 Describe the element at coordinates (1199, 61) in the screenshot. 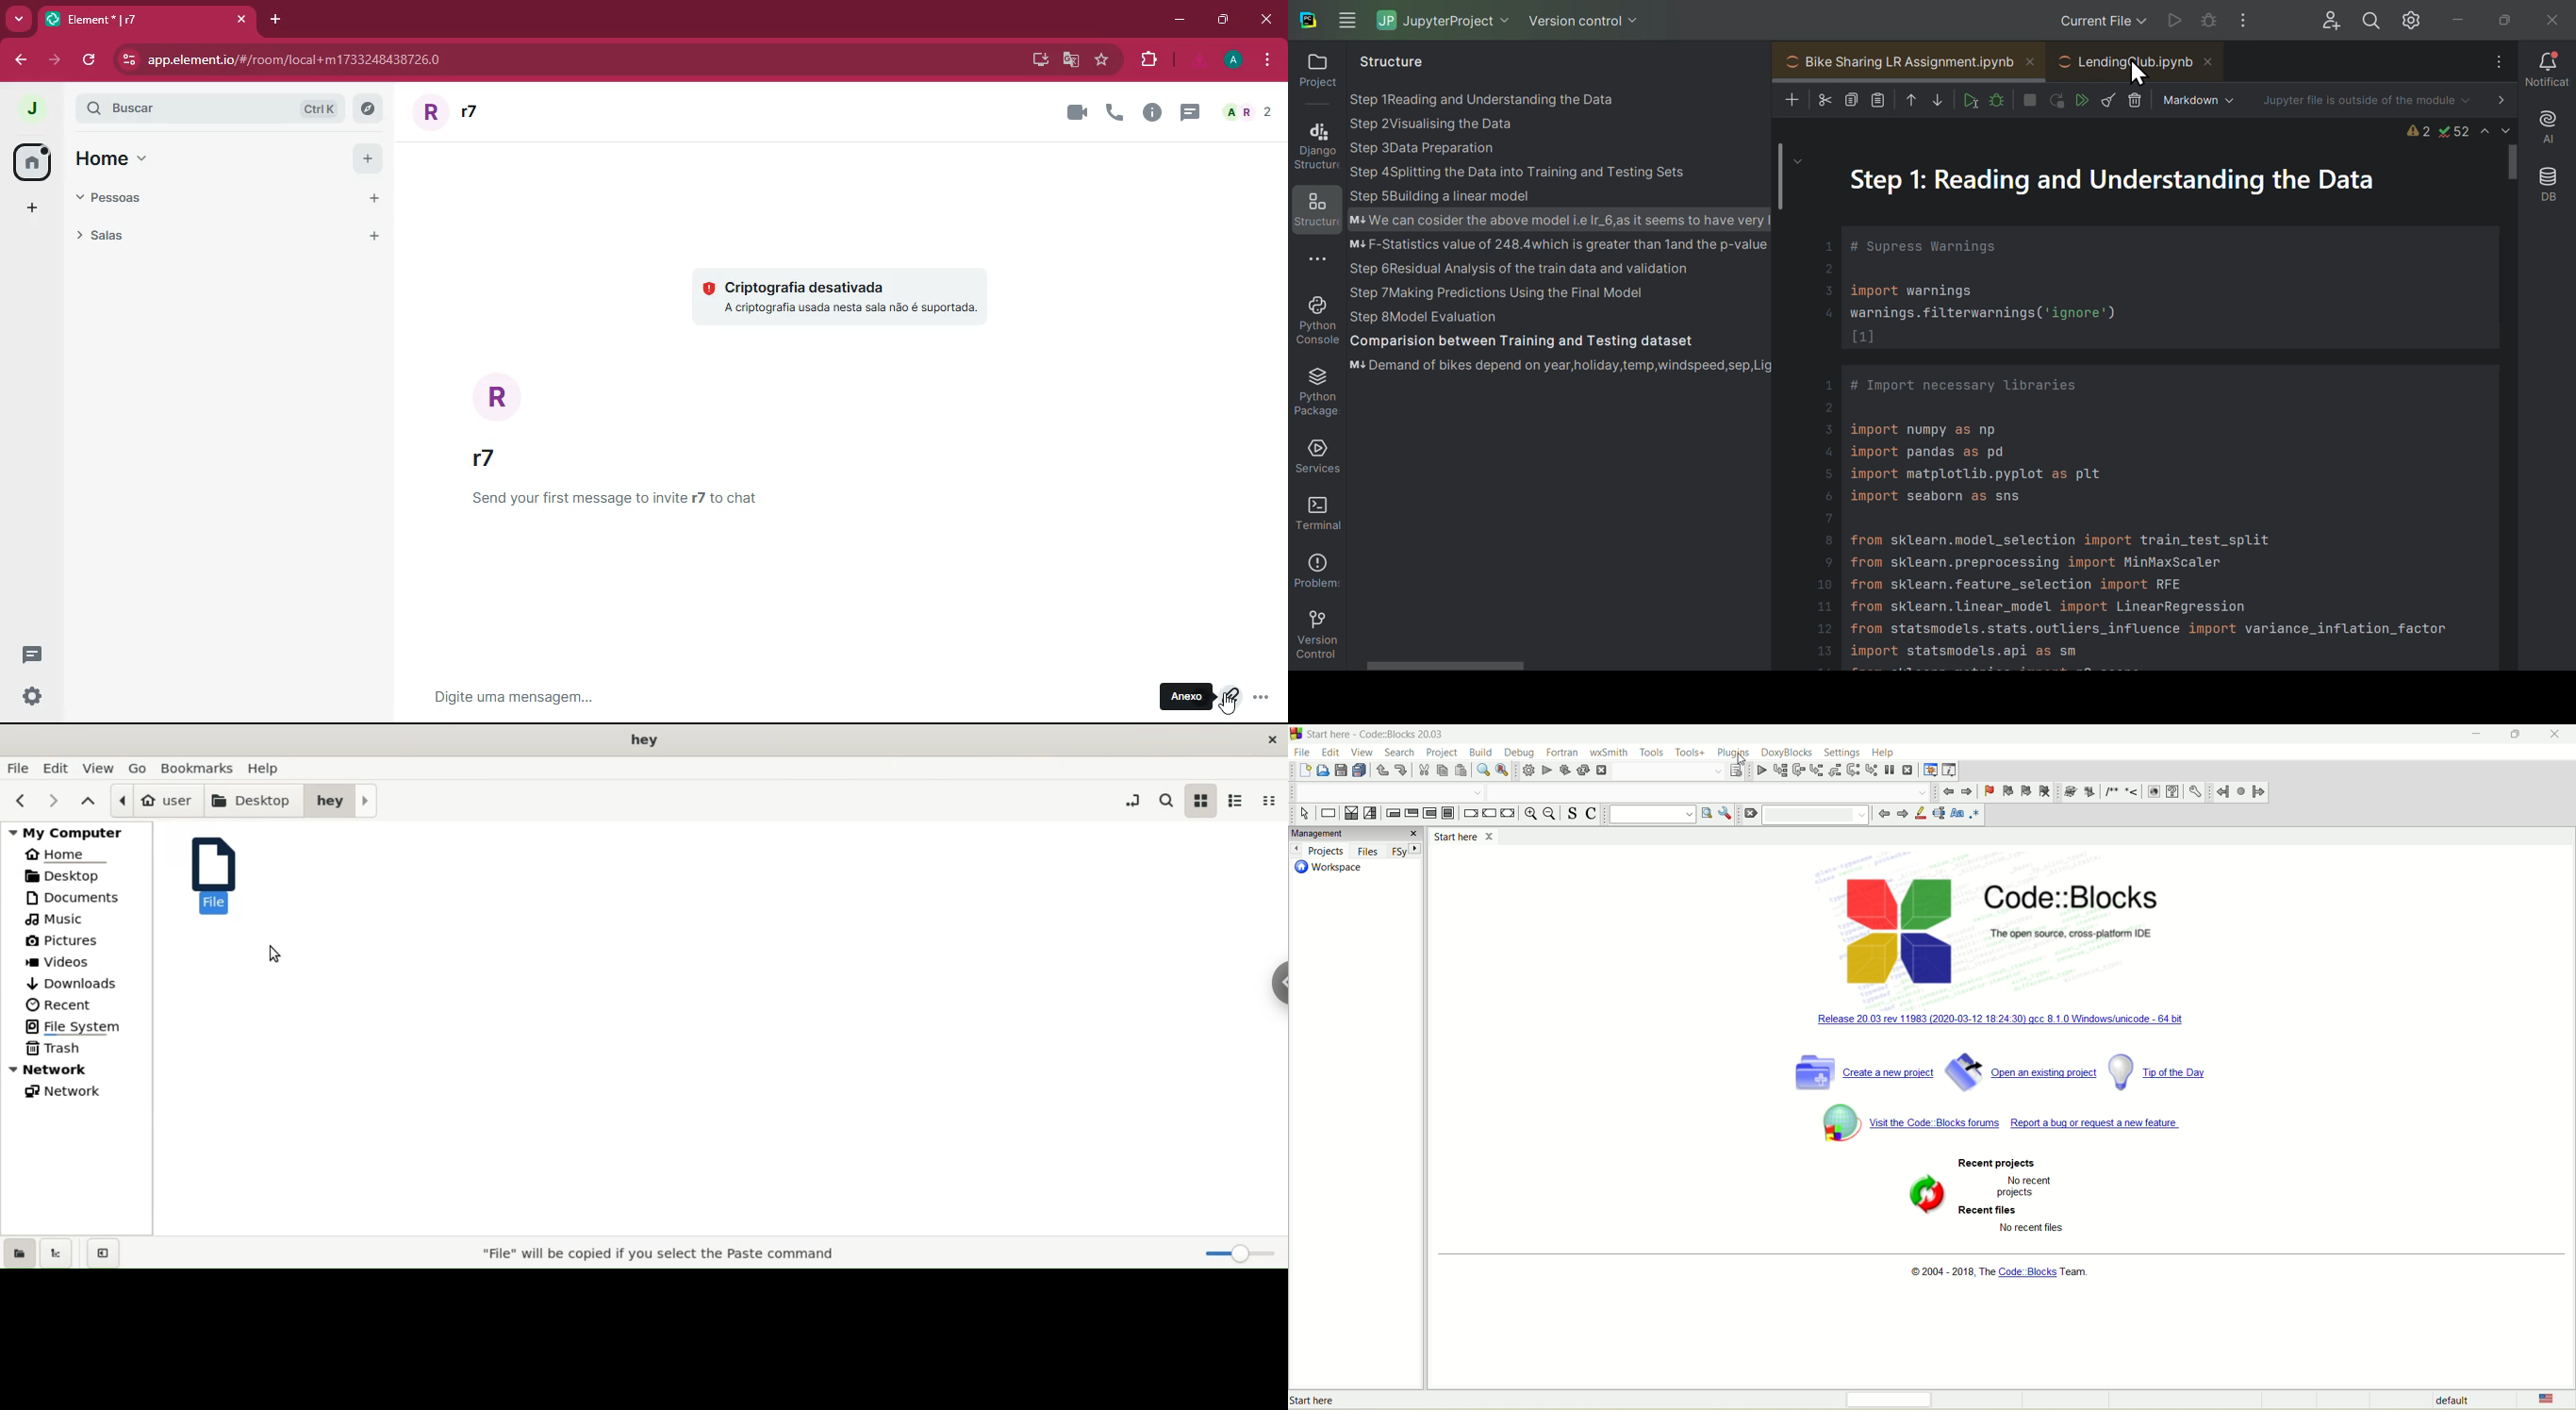

I see `download` at that location.